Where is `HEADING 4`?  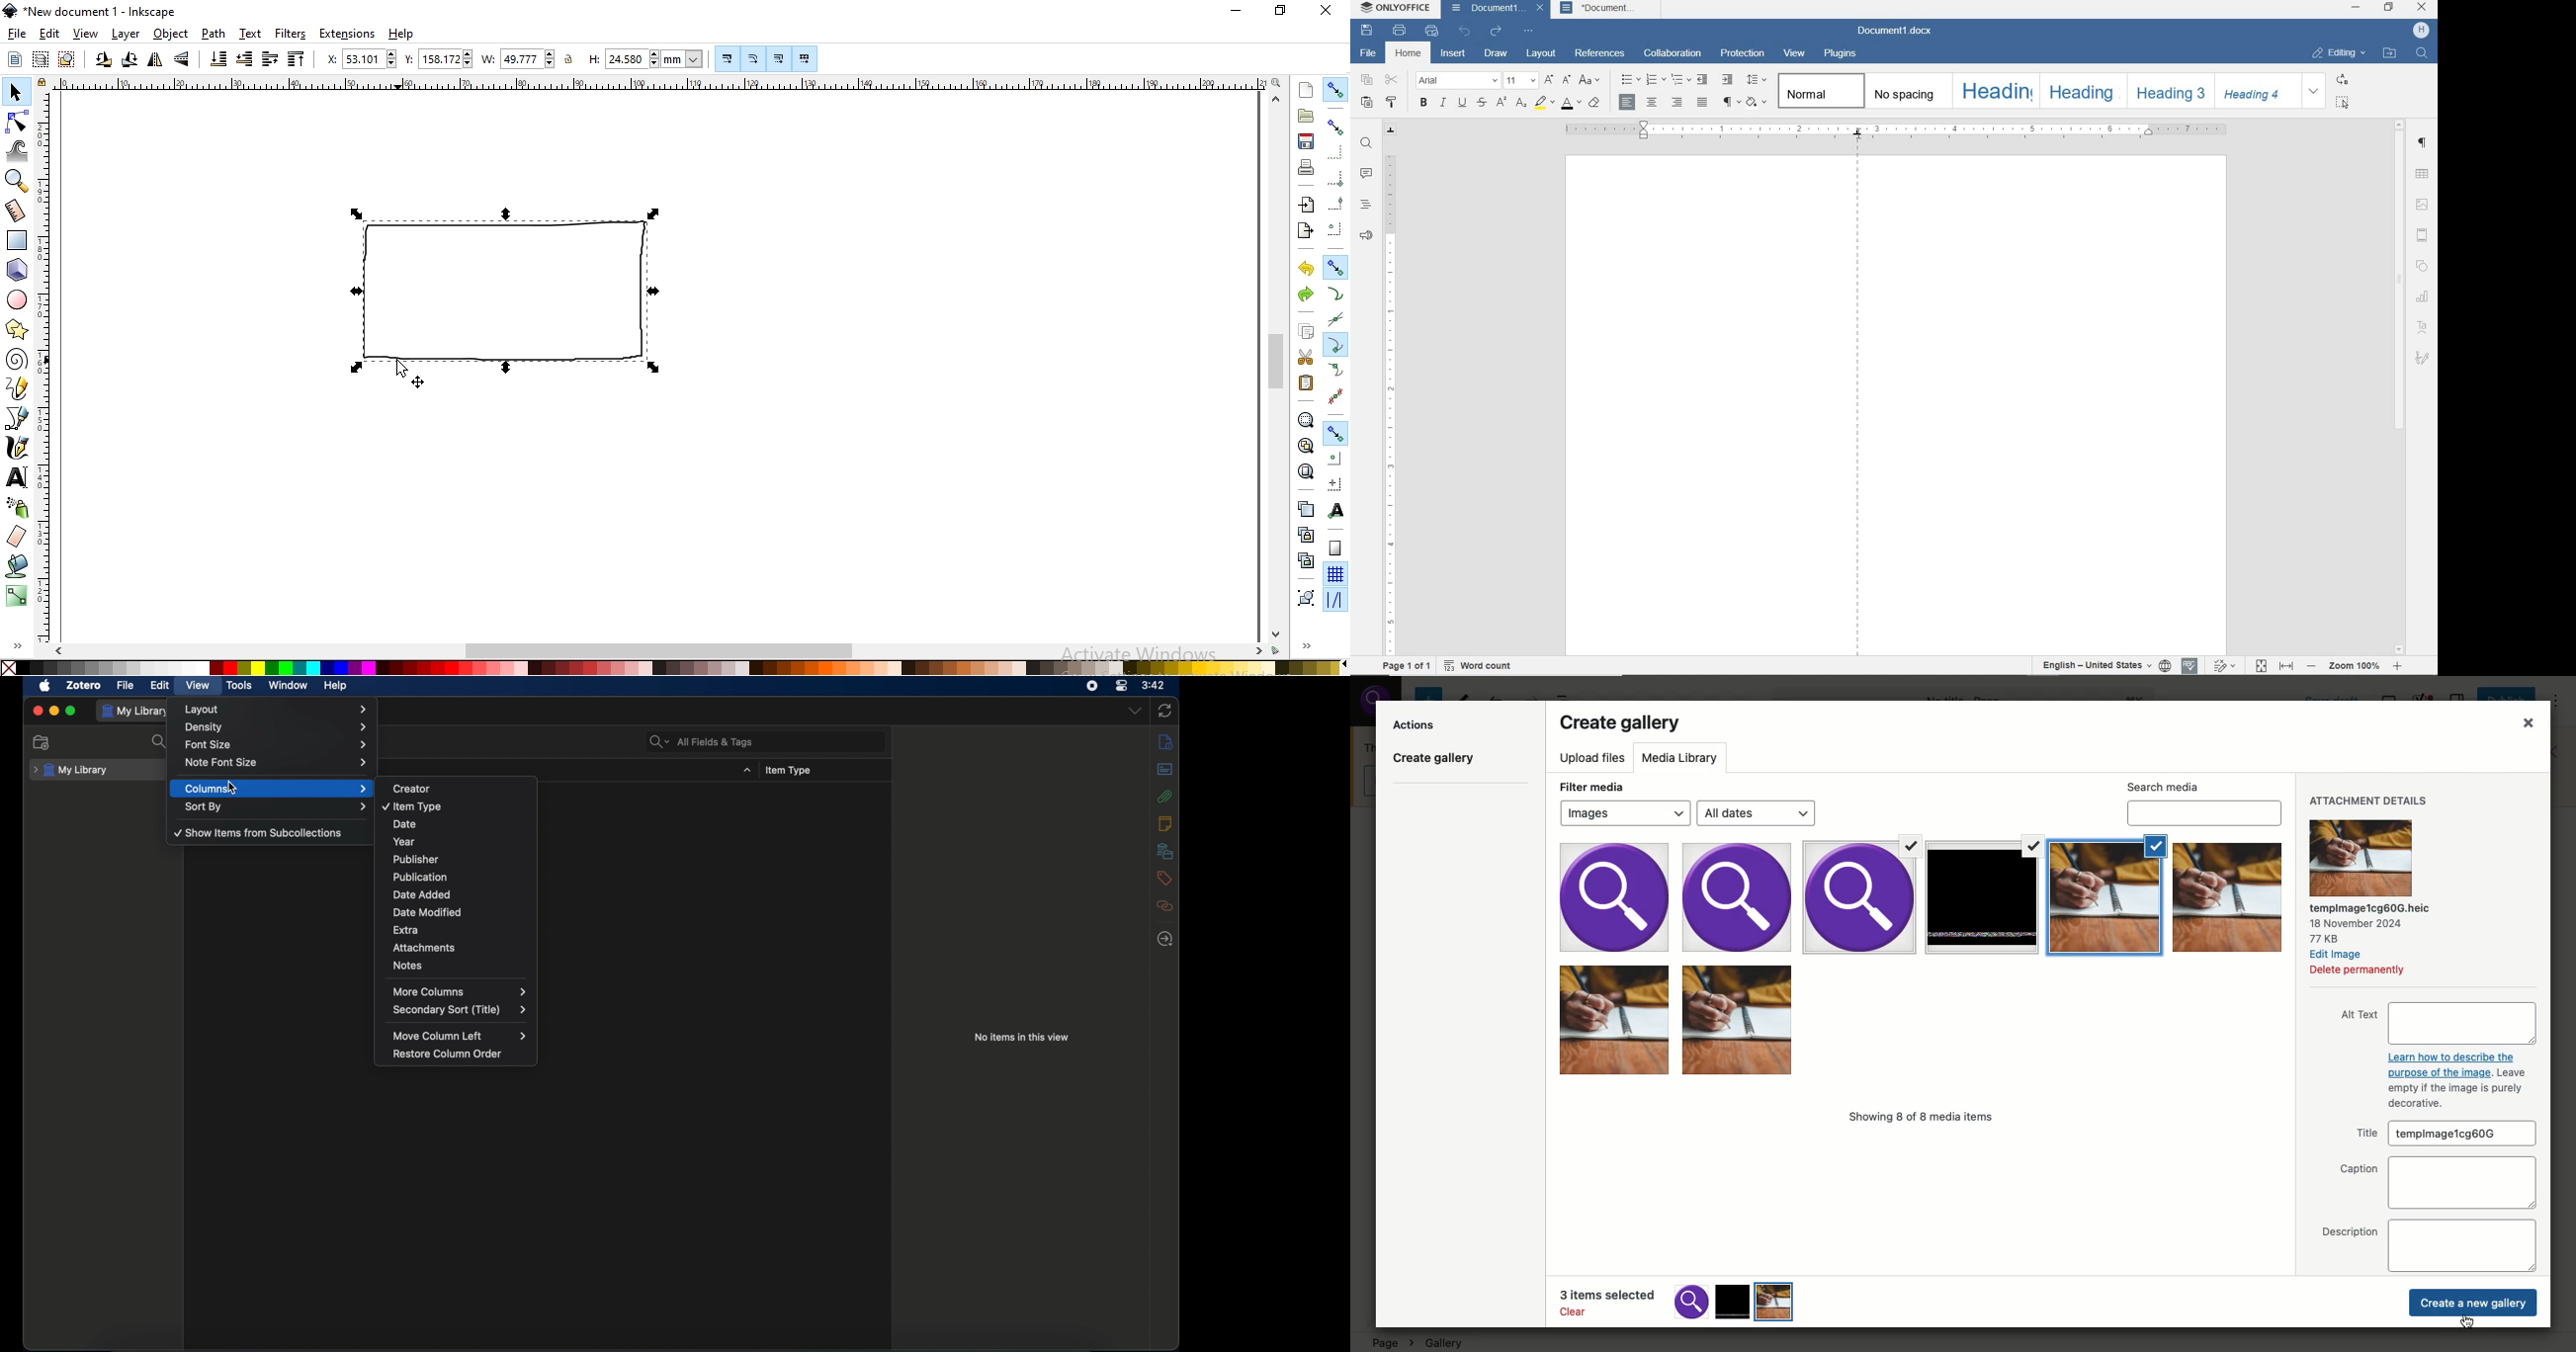
HEADING 4 is located at coordinates (2257, 90).